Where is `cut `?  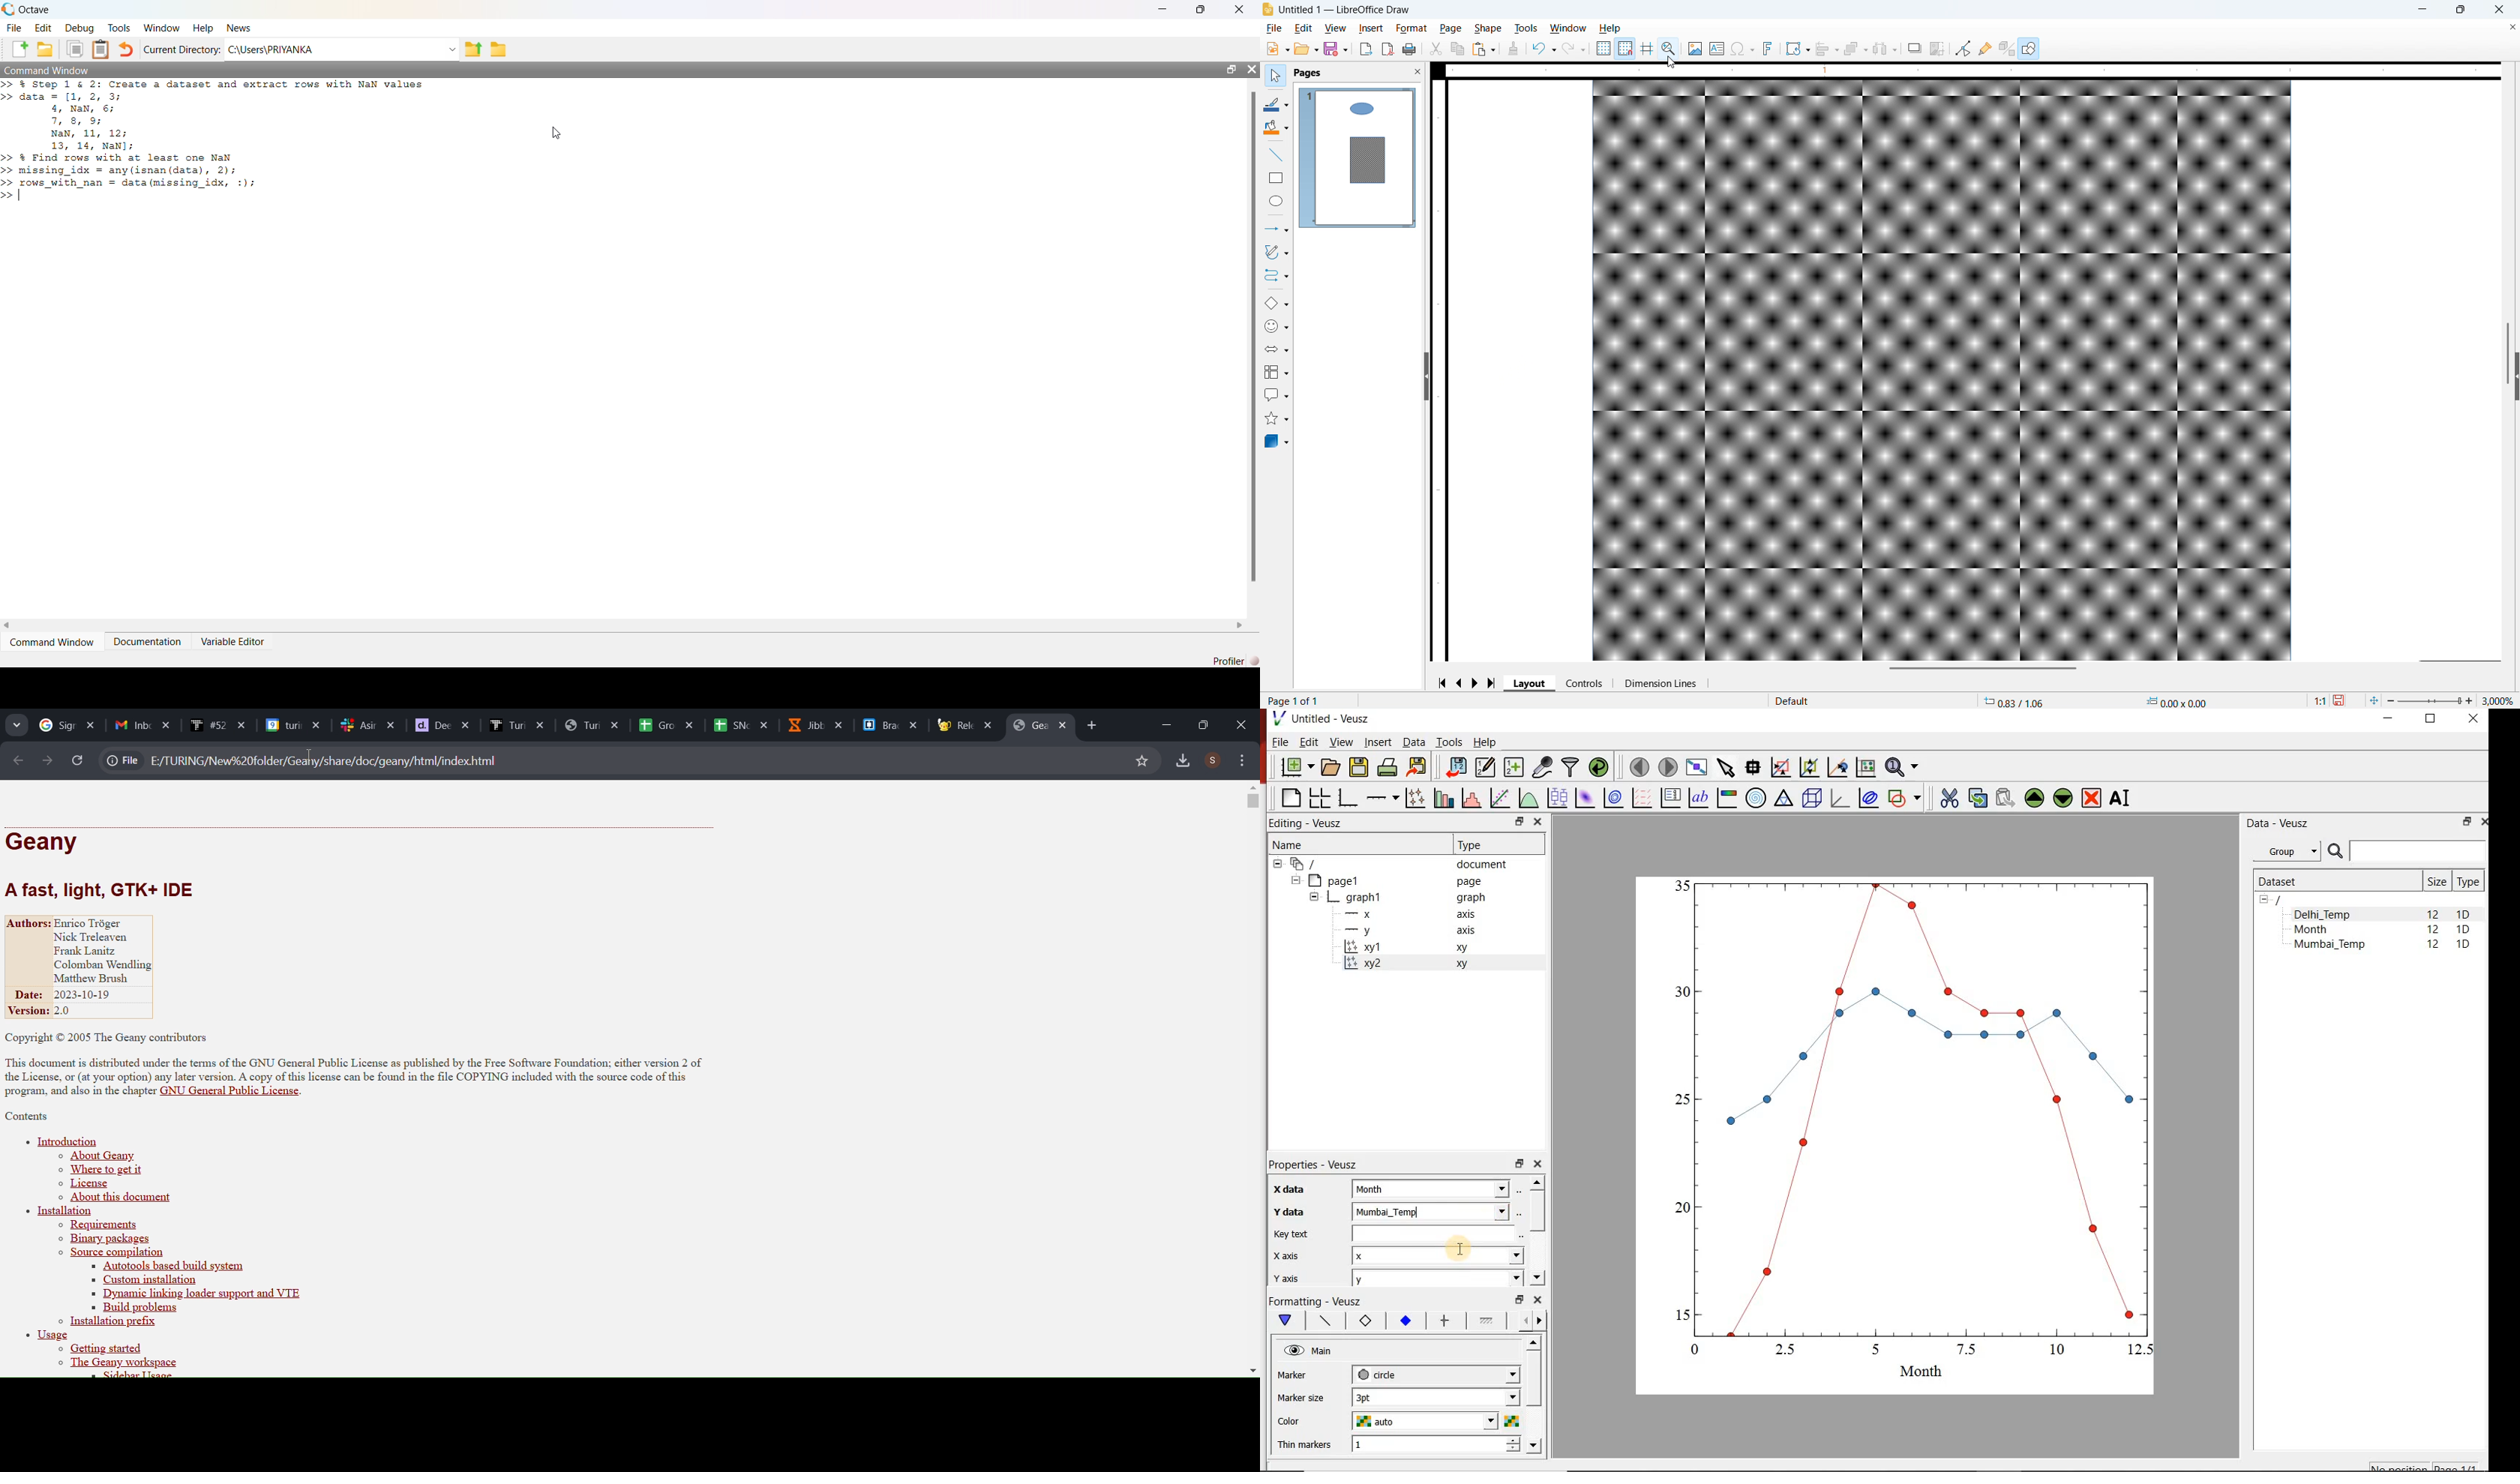 cut  is located at coordinates (1437, 49).